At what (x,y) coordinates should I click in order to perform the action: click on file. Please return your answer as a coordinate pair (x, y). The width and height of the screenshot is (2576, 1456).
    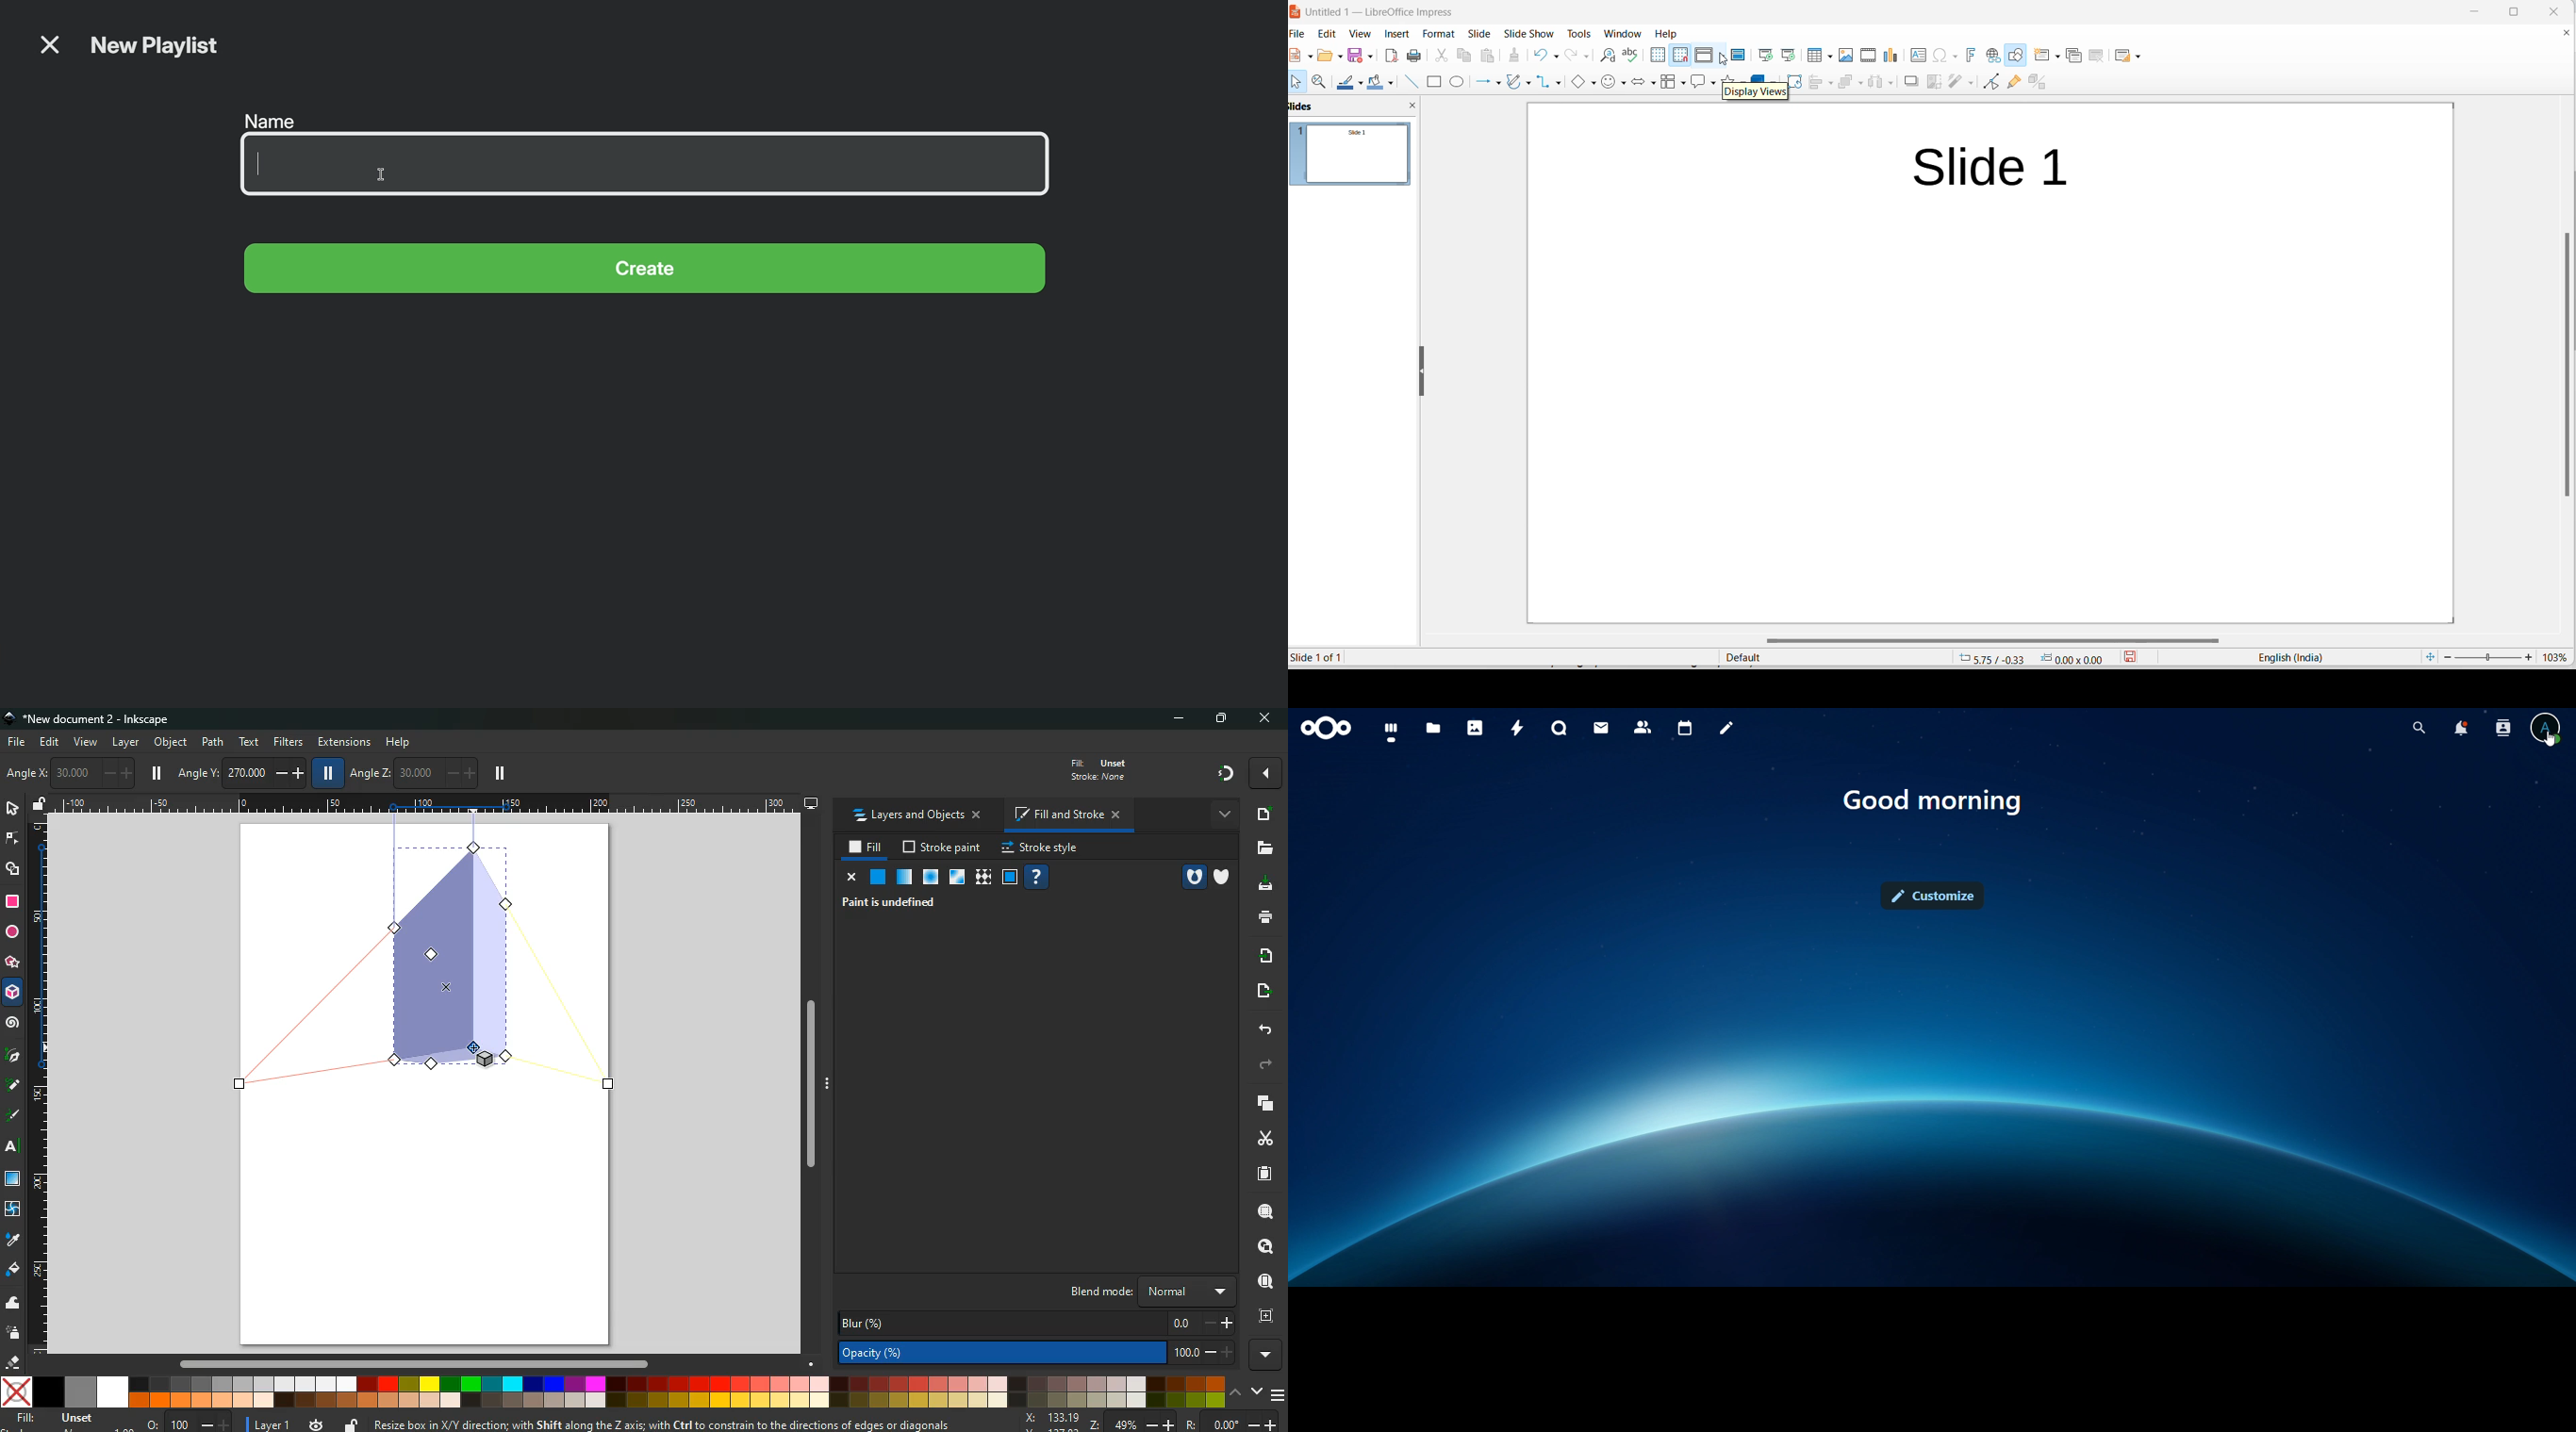
    Looking at the image, I should click on (15, 743).